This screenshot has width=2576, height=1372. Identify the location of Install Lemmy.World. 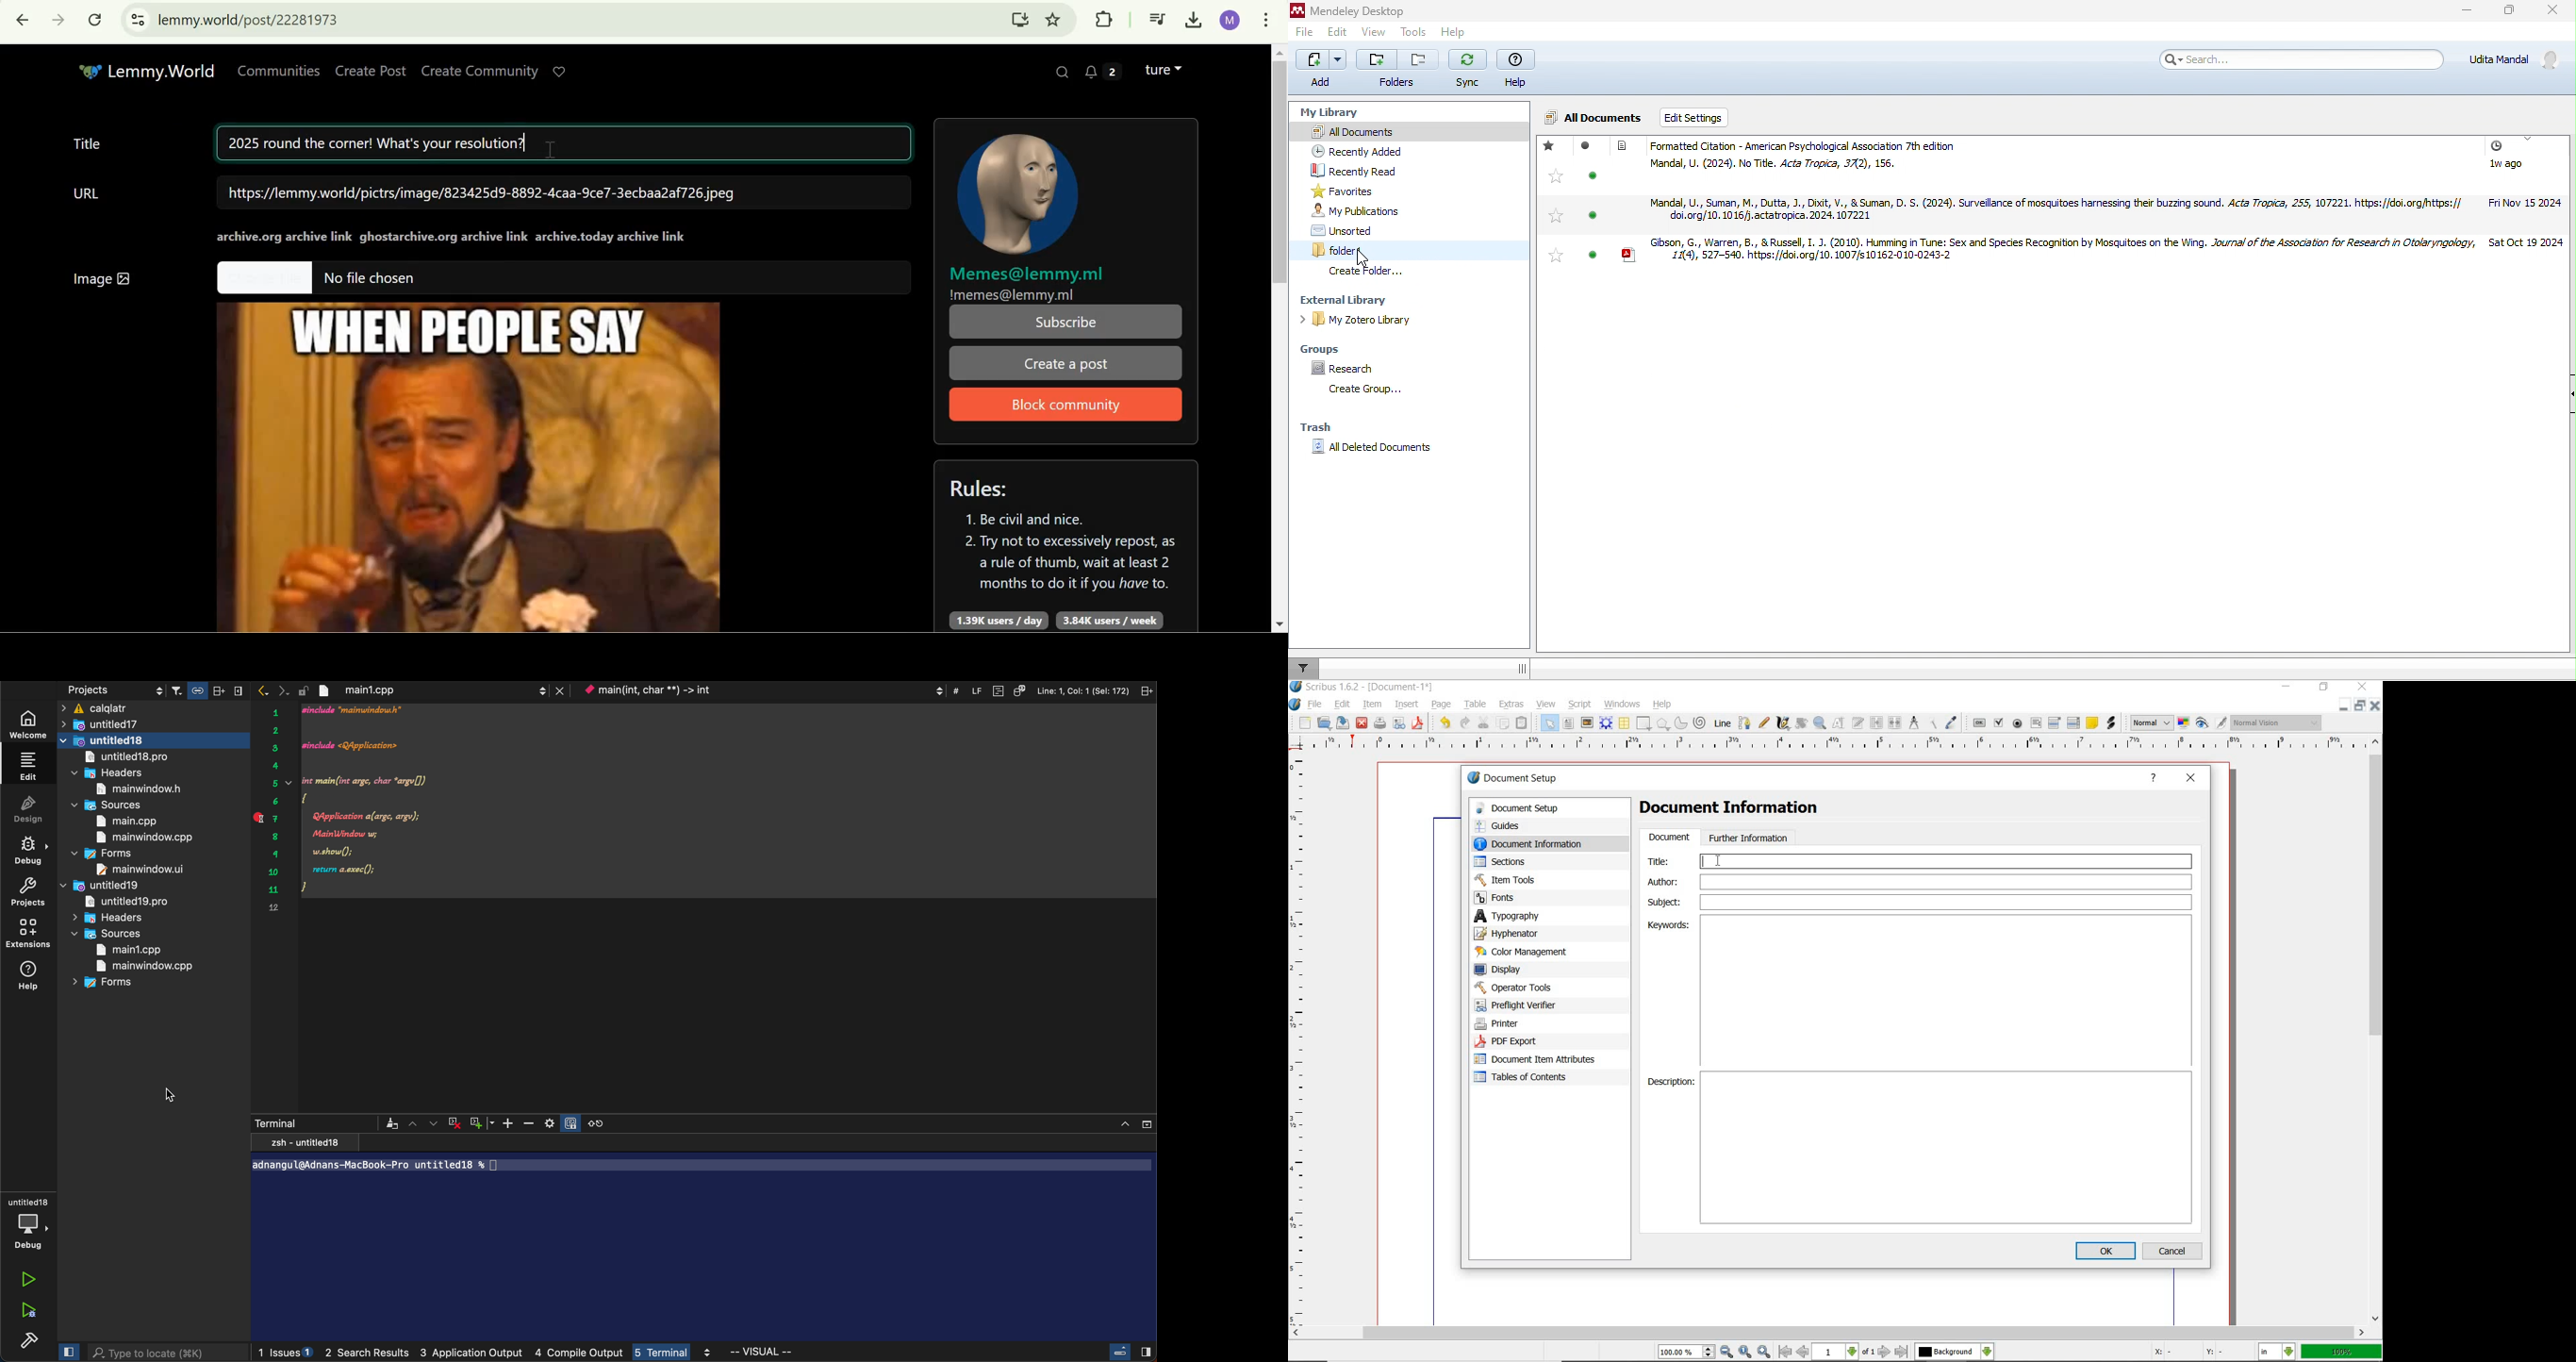
(1021, 19).